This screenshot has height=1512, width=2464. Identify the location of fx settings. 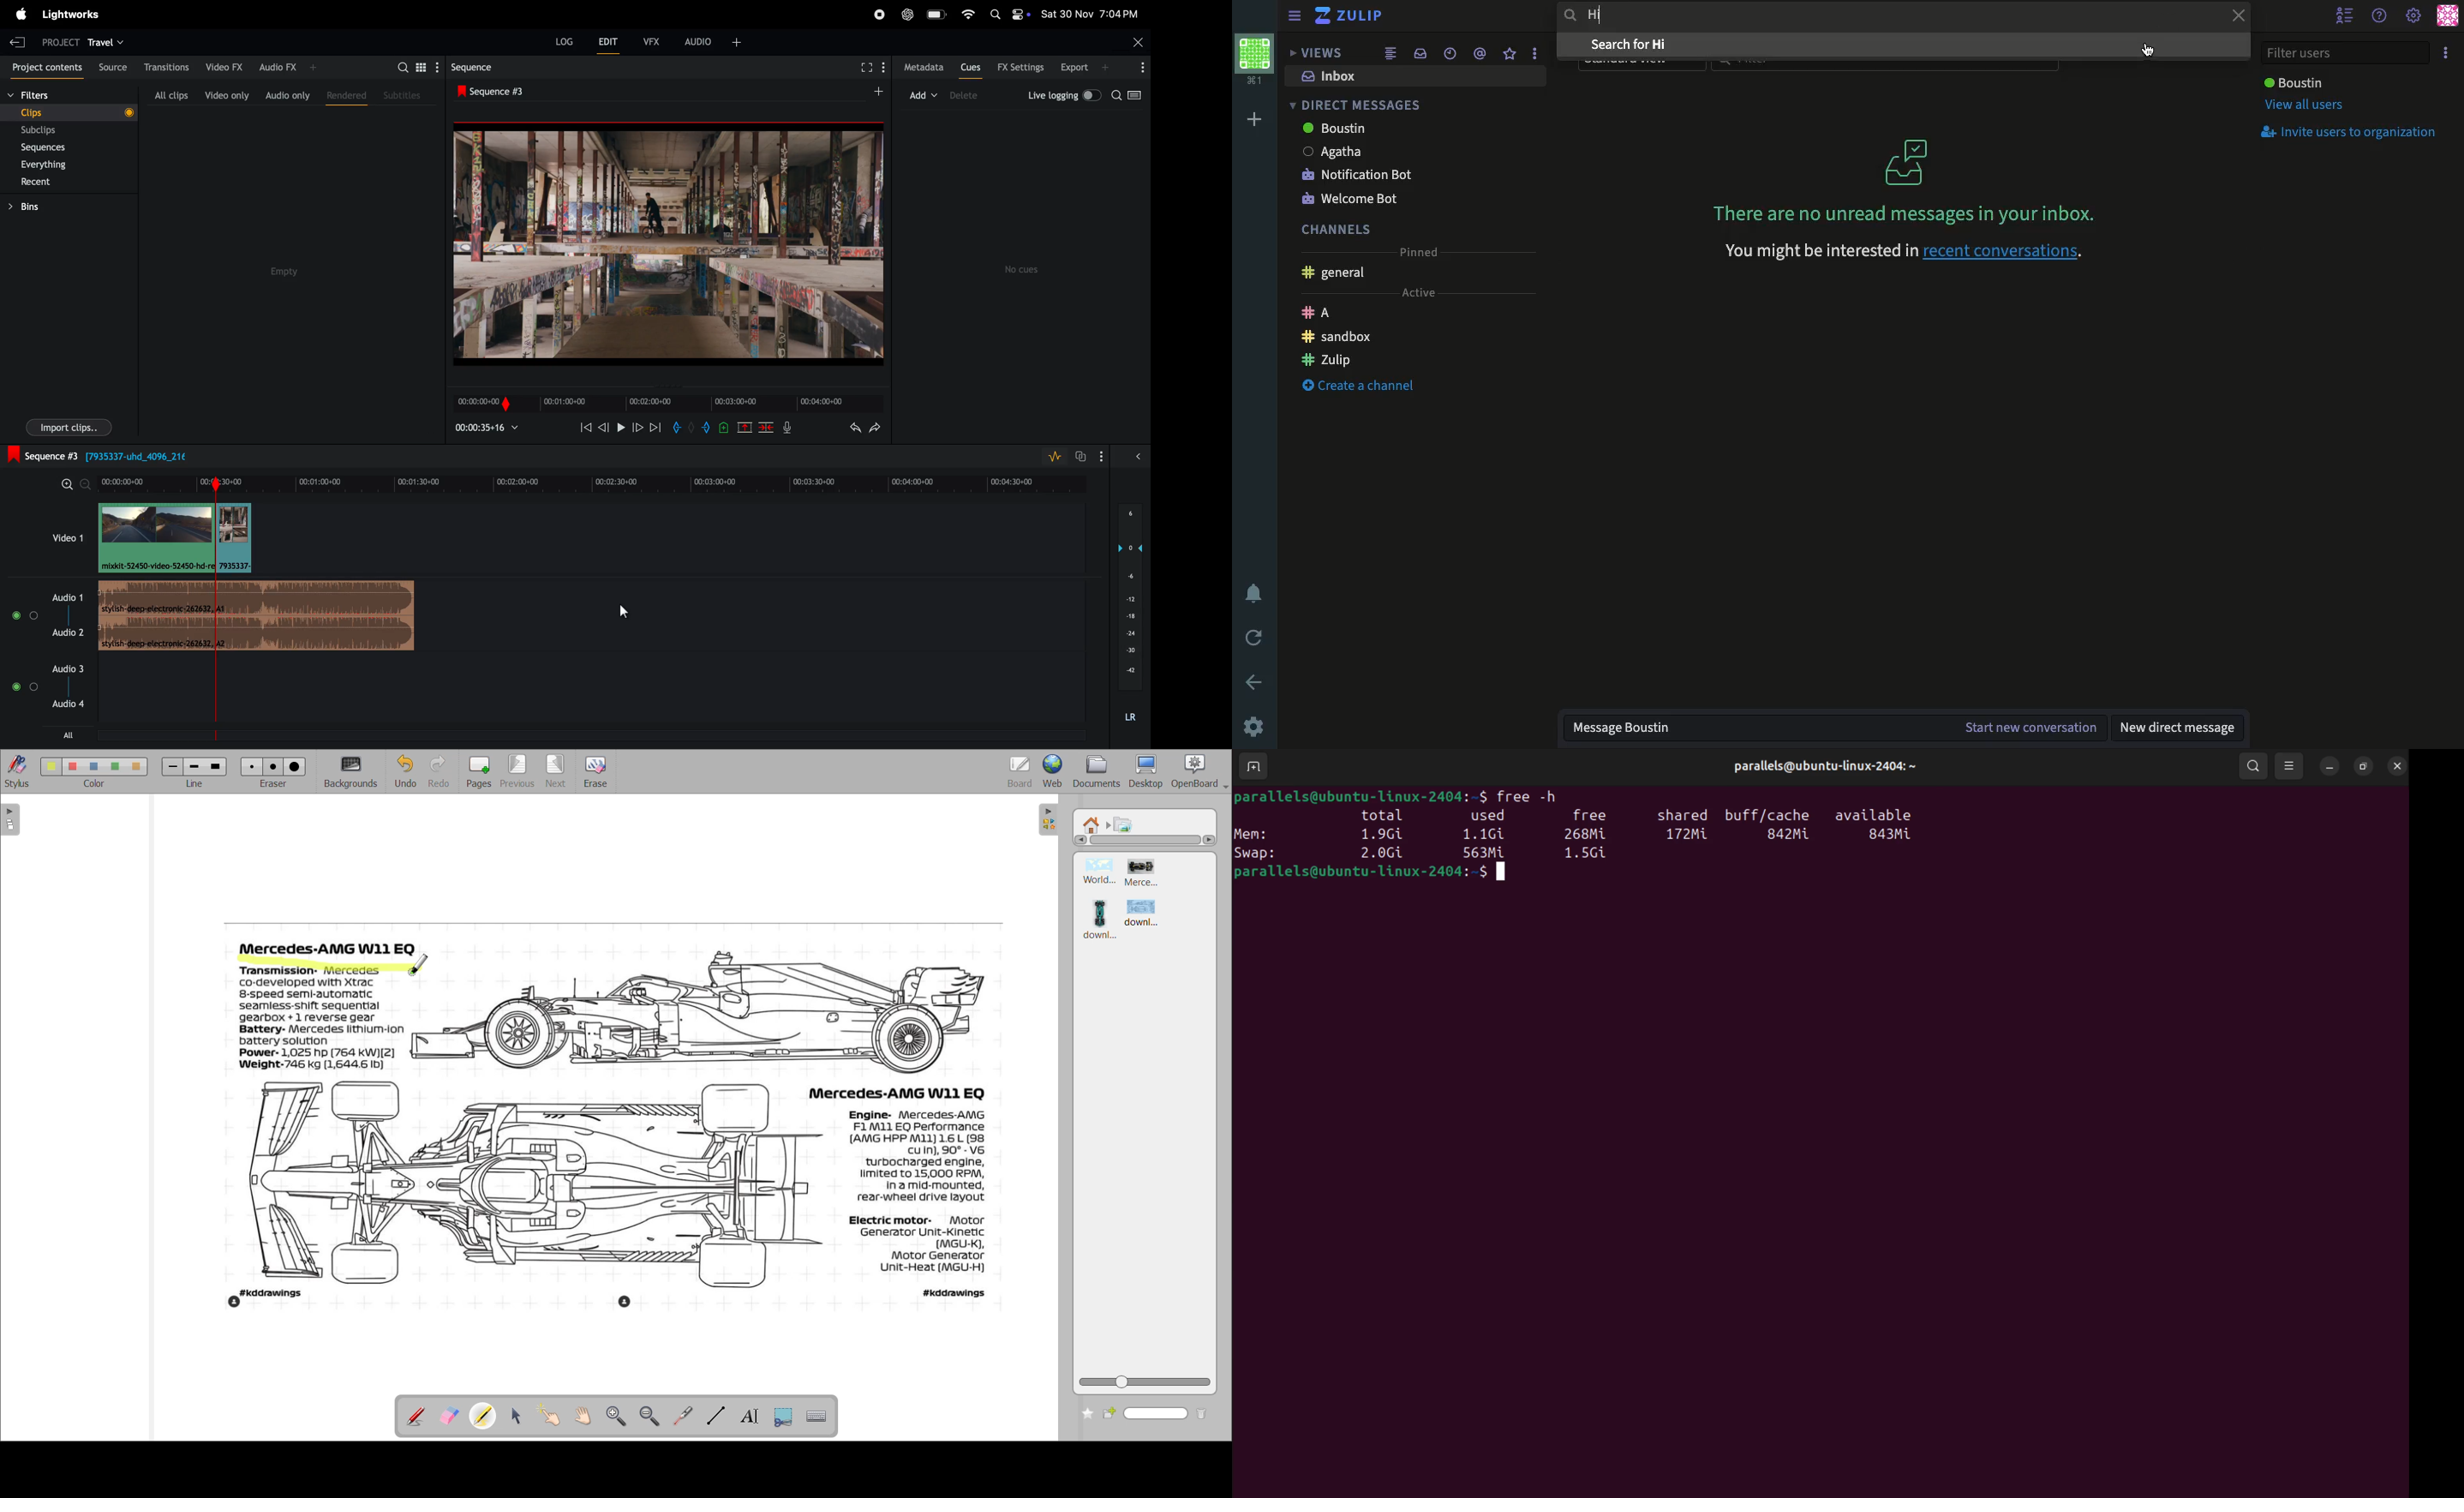
(1021, 67).